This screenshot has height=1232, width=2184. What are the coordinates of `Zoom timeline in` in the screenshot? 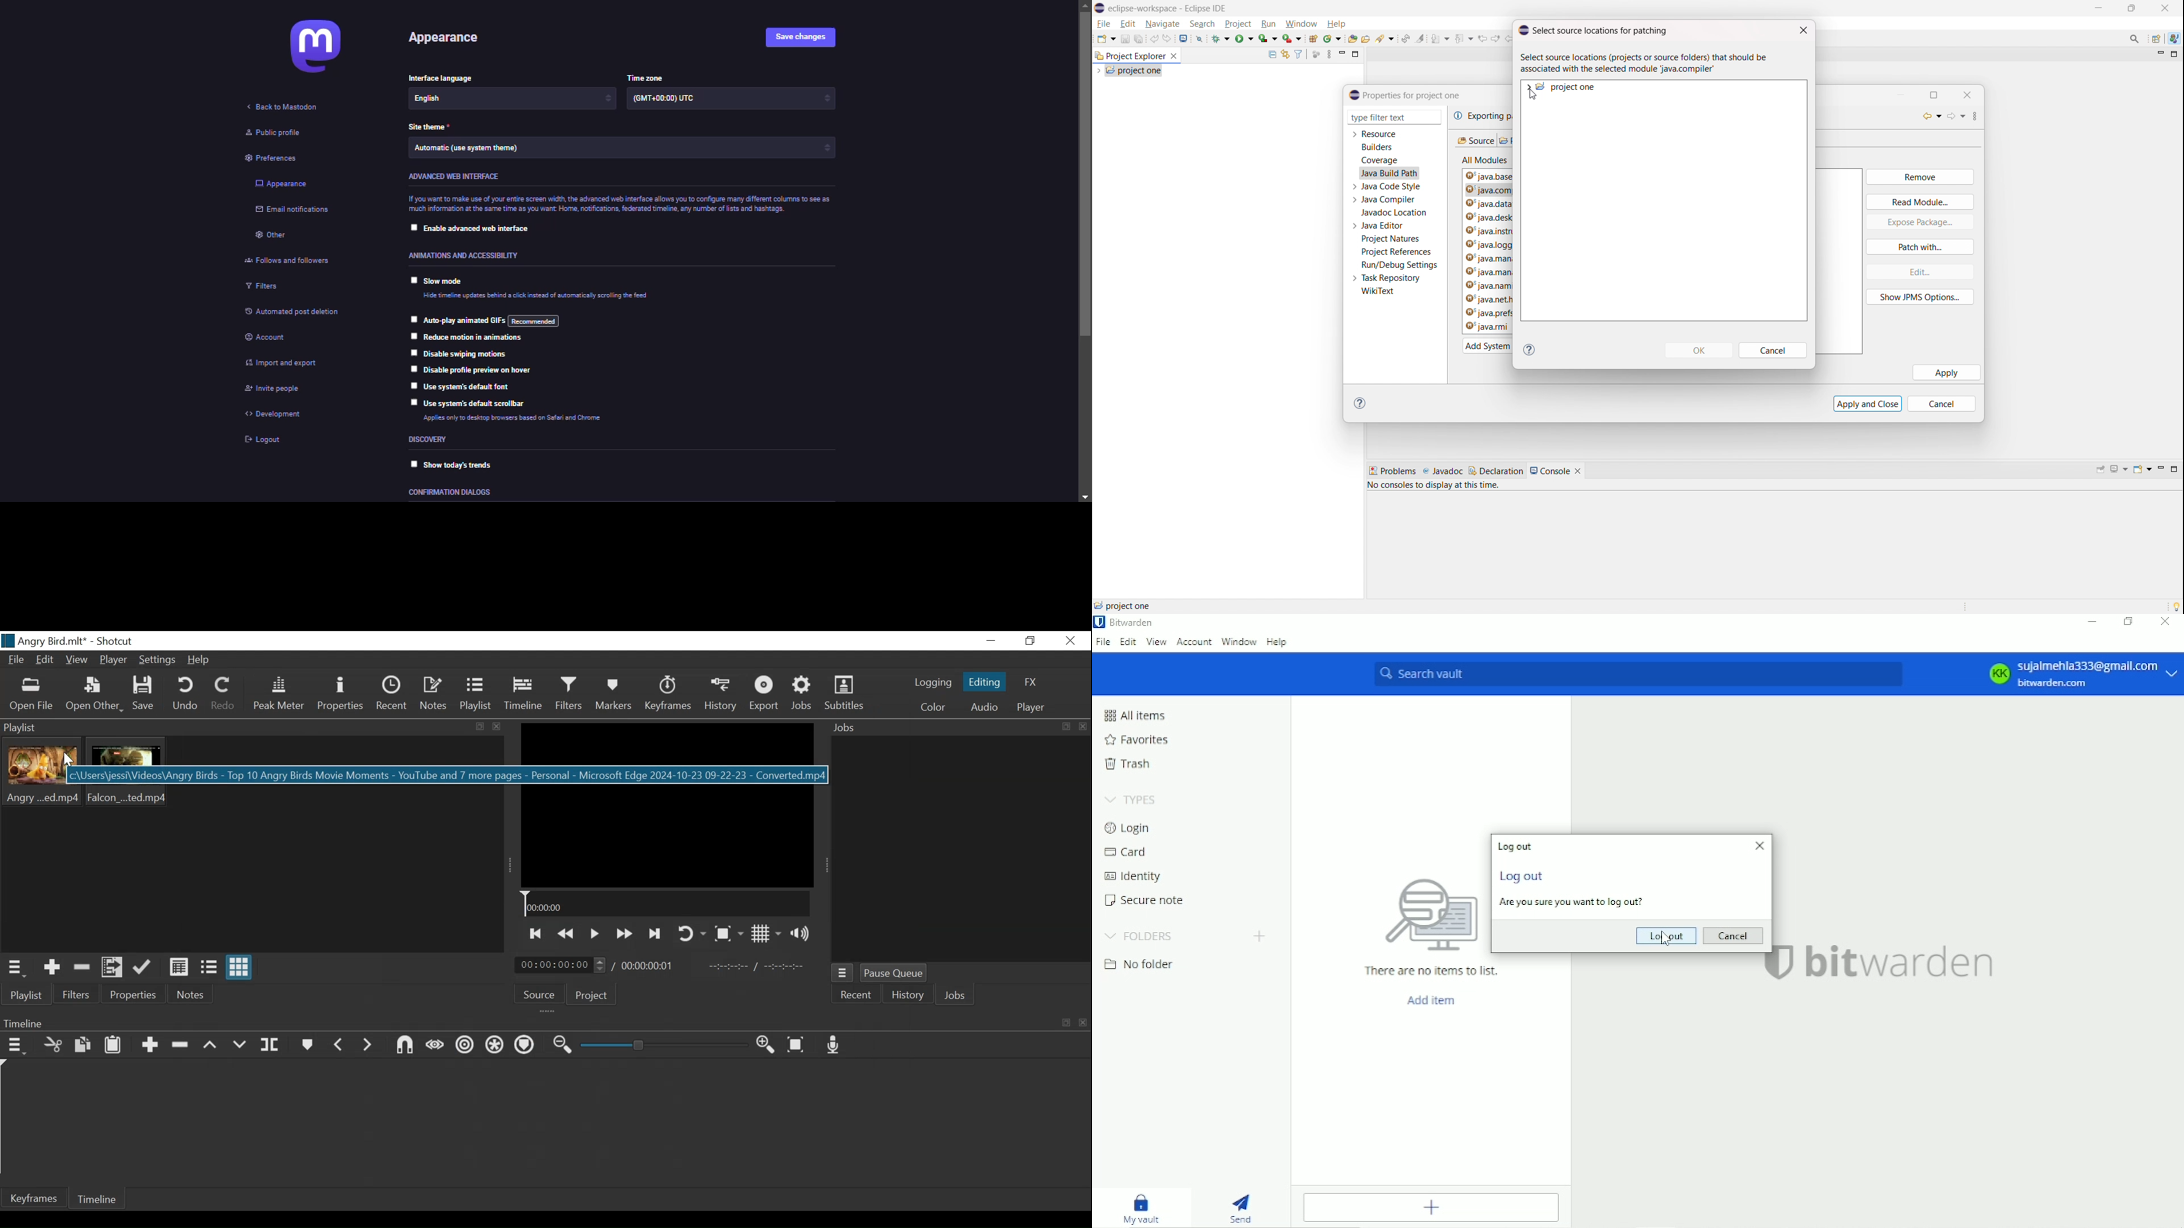 It's located at (769, 1046).